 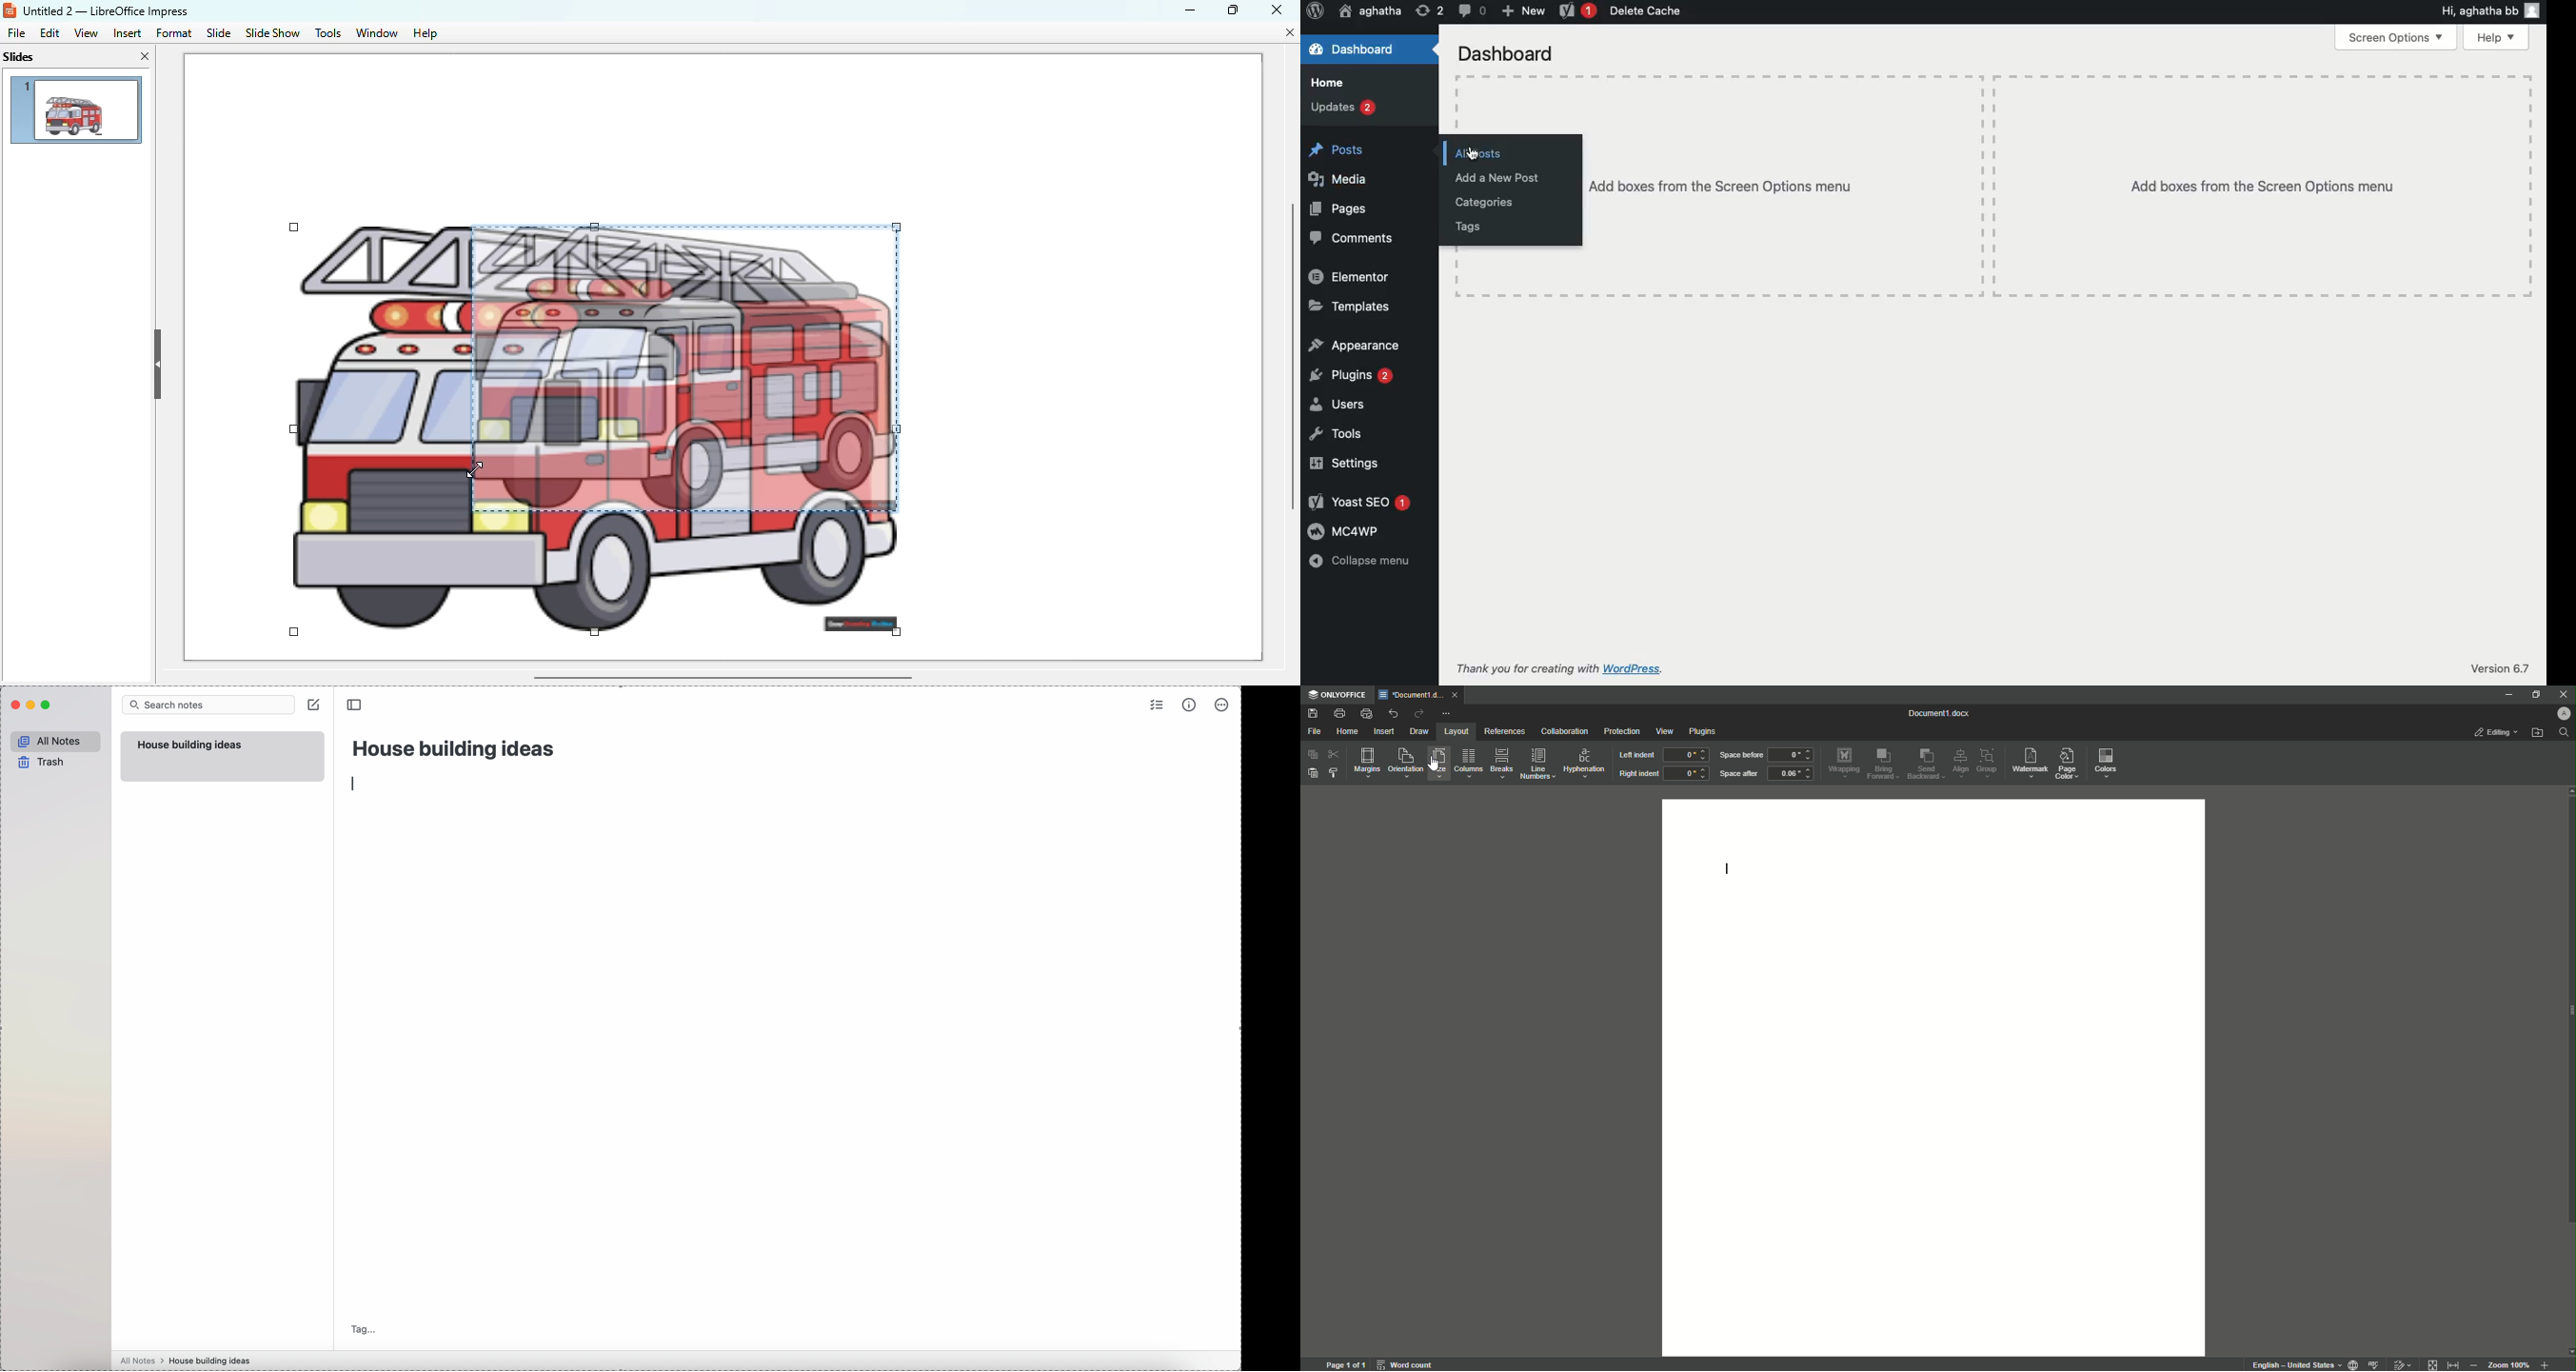 What do you see at coordinates (273, 32) in the screenshot?
I see `slide show` at bounding box center [273, 32].